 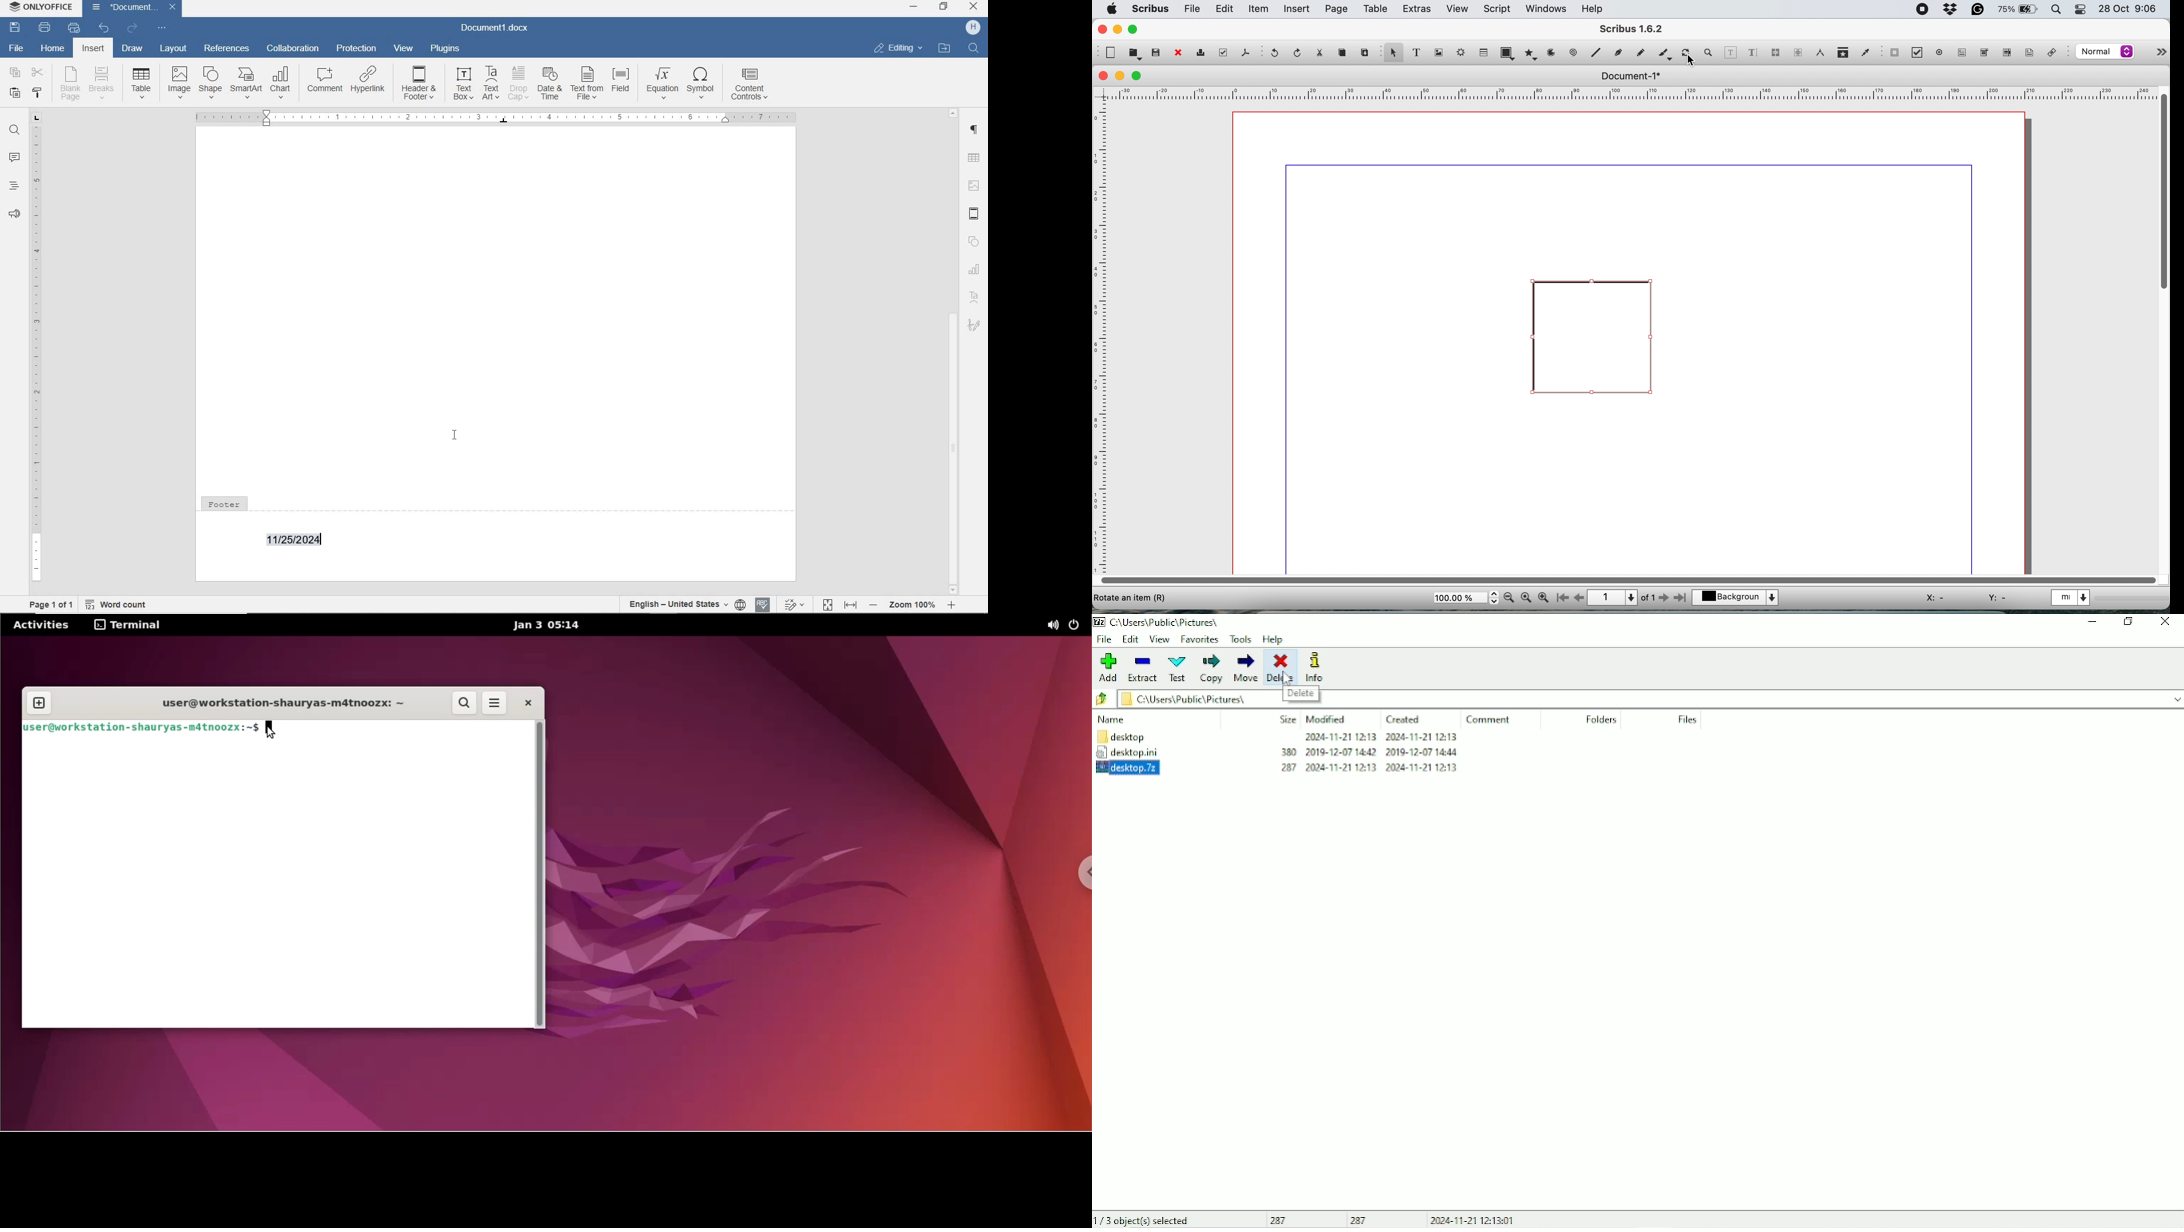 What do you see at coordinates (1921, 8) in the screenshot?
I see `screen recorder` at bounding box center [1921, 8].